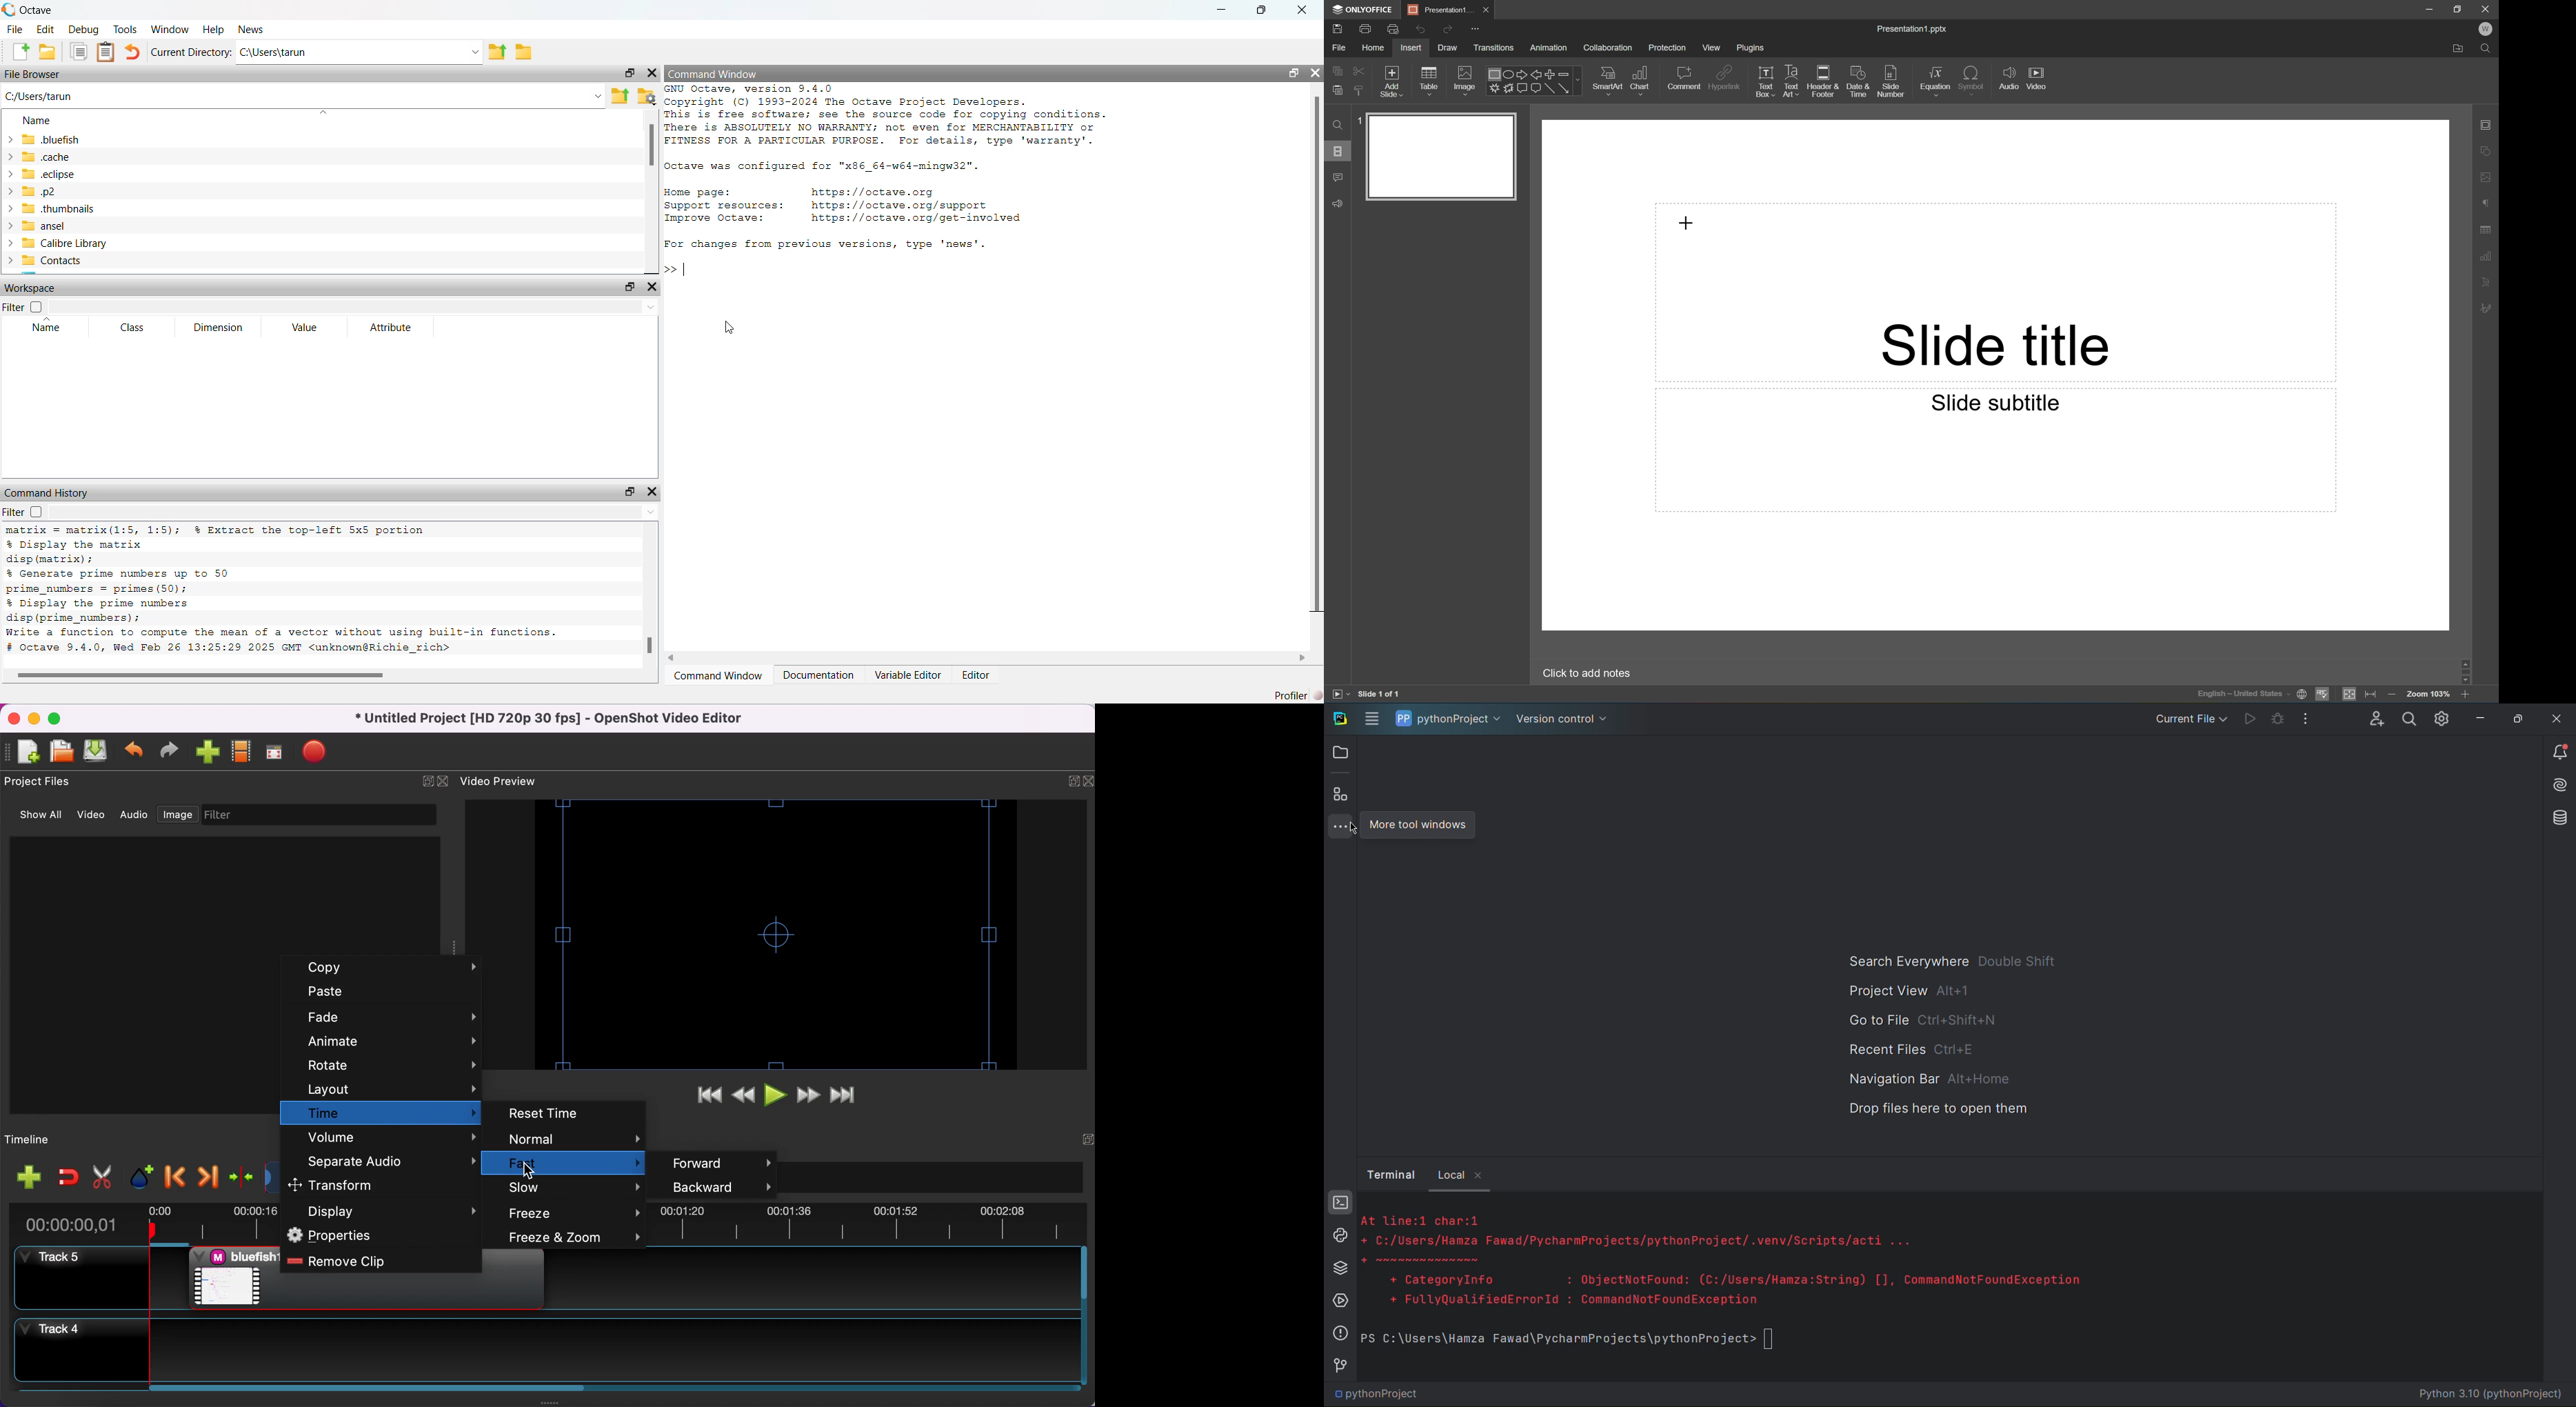 This screenshot has height=1428, width=2576. I want to click on track 5, so click(82, 1277).